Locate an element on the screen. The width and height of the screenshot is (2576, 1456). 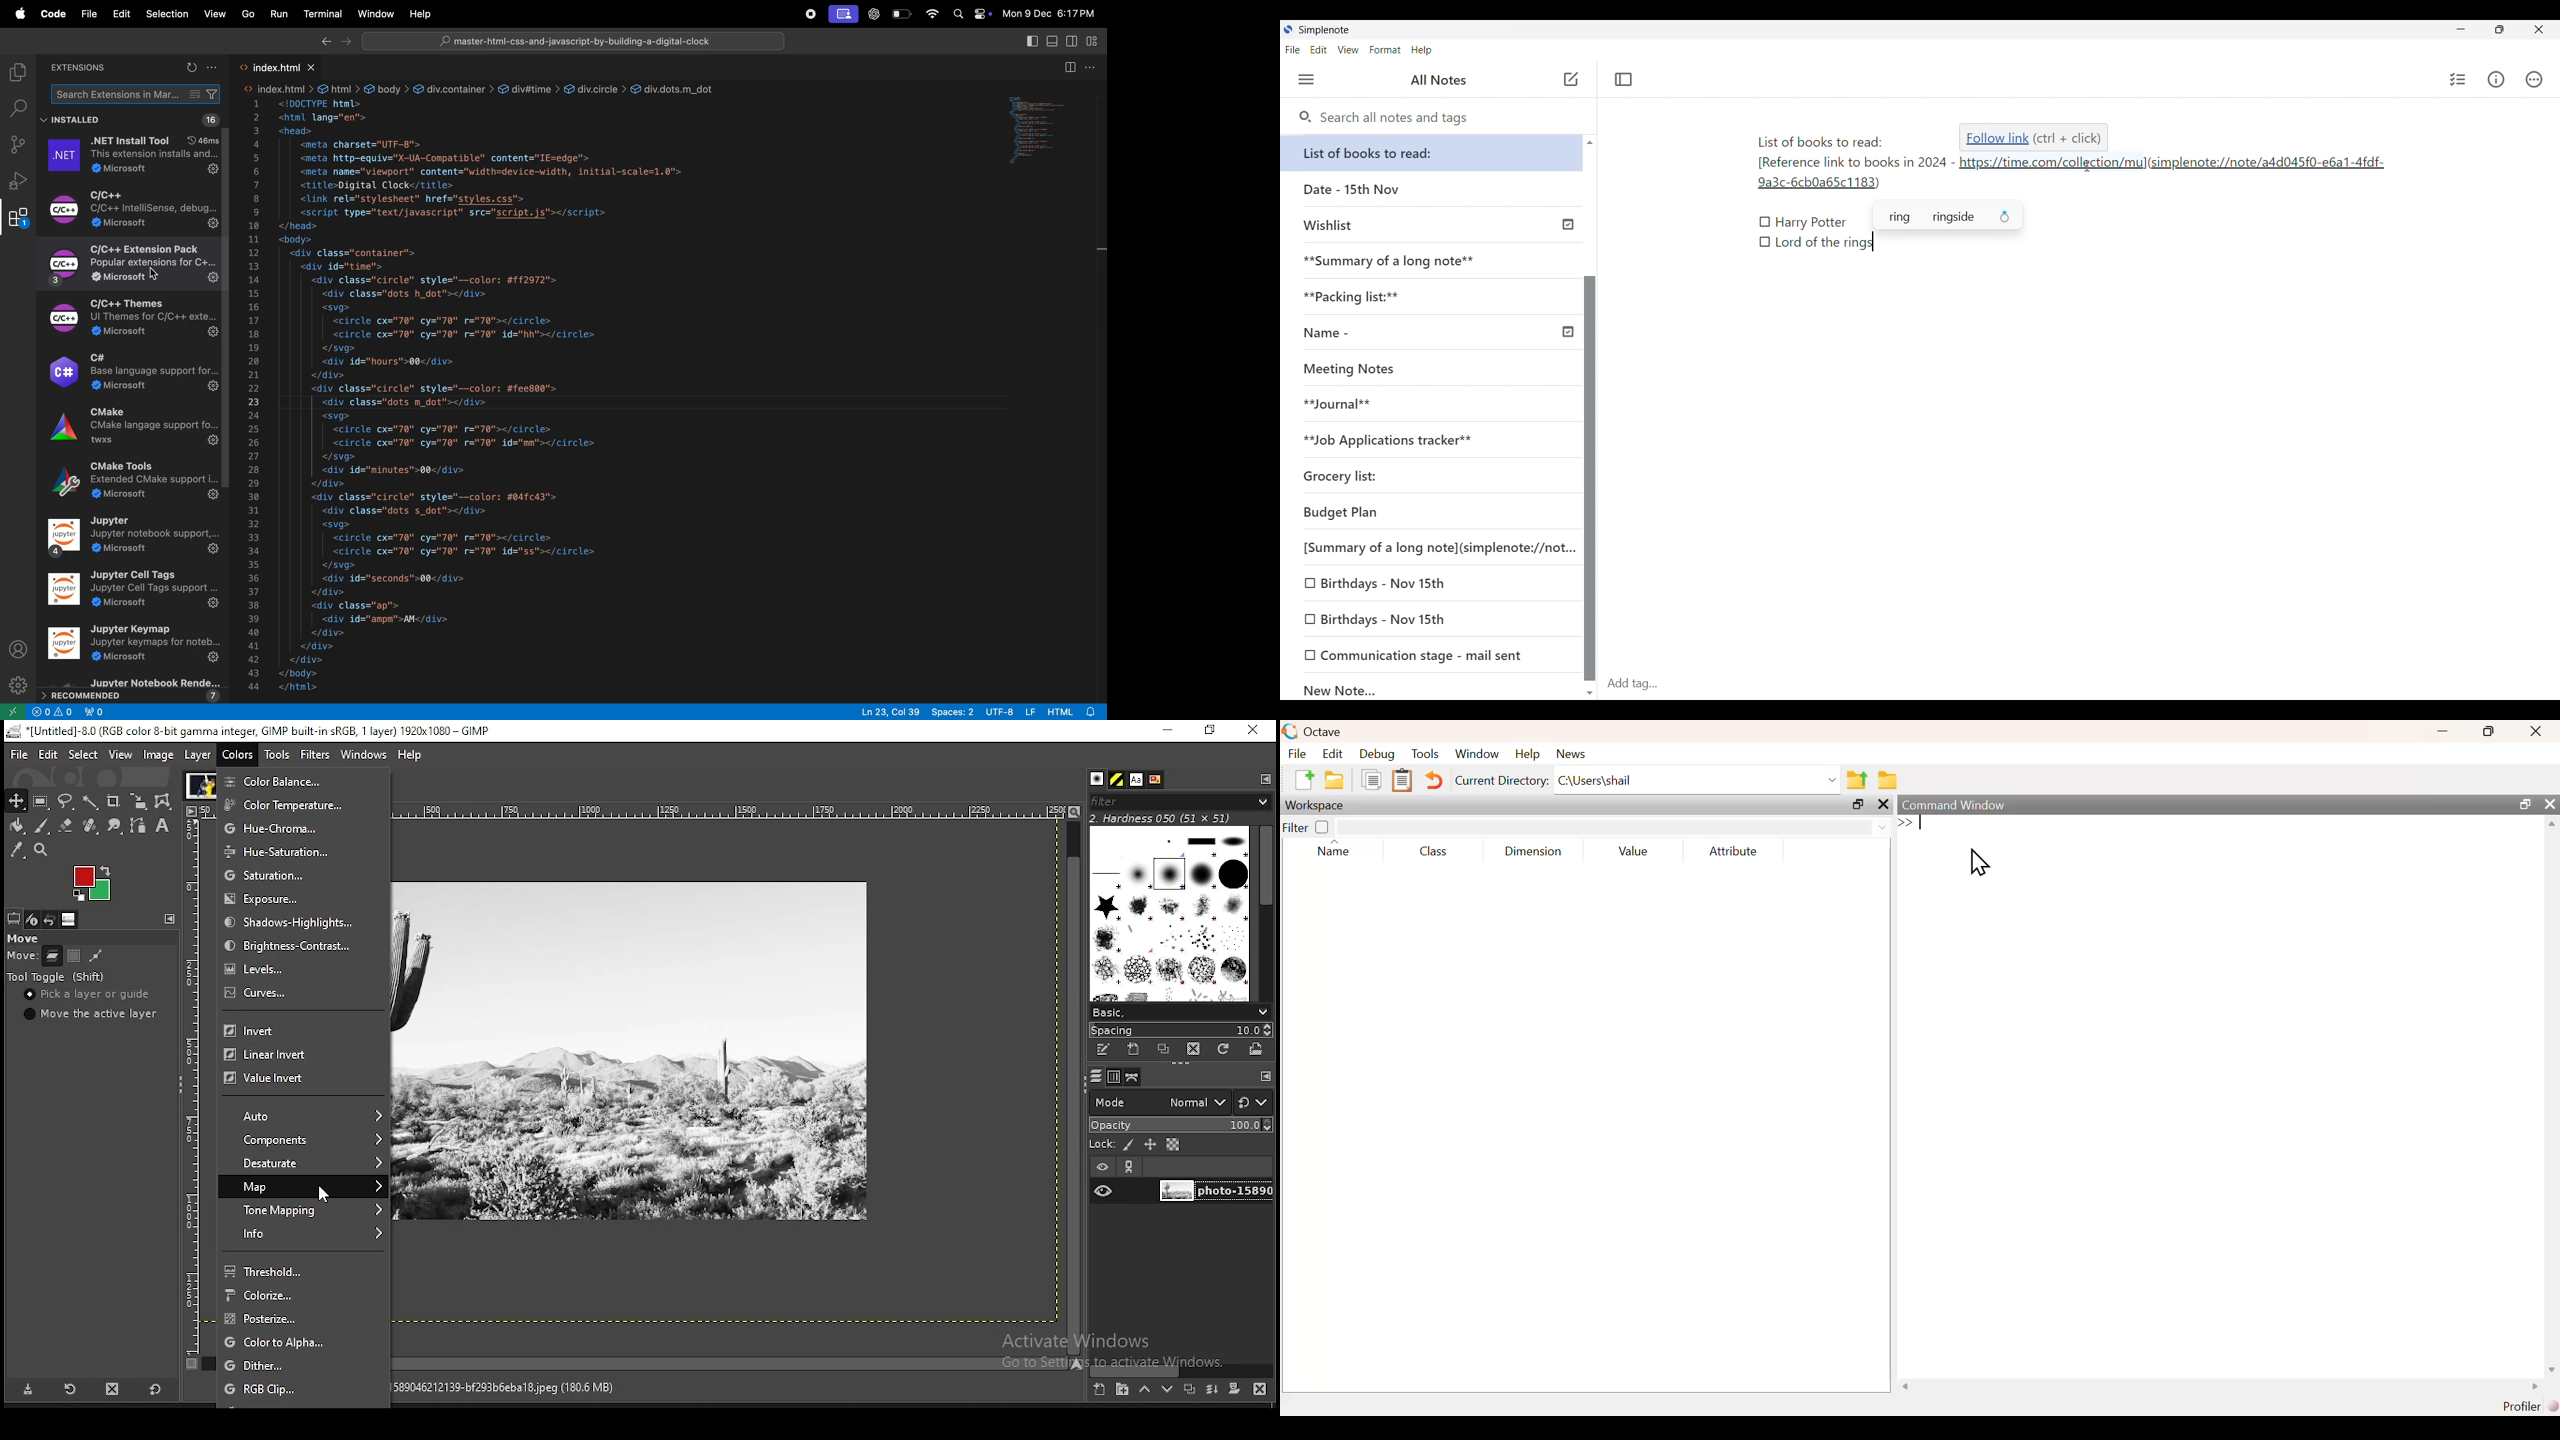
code block is located at coordinates (1044, 132).